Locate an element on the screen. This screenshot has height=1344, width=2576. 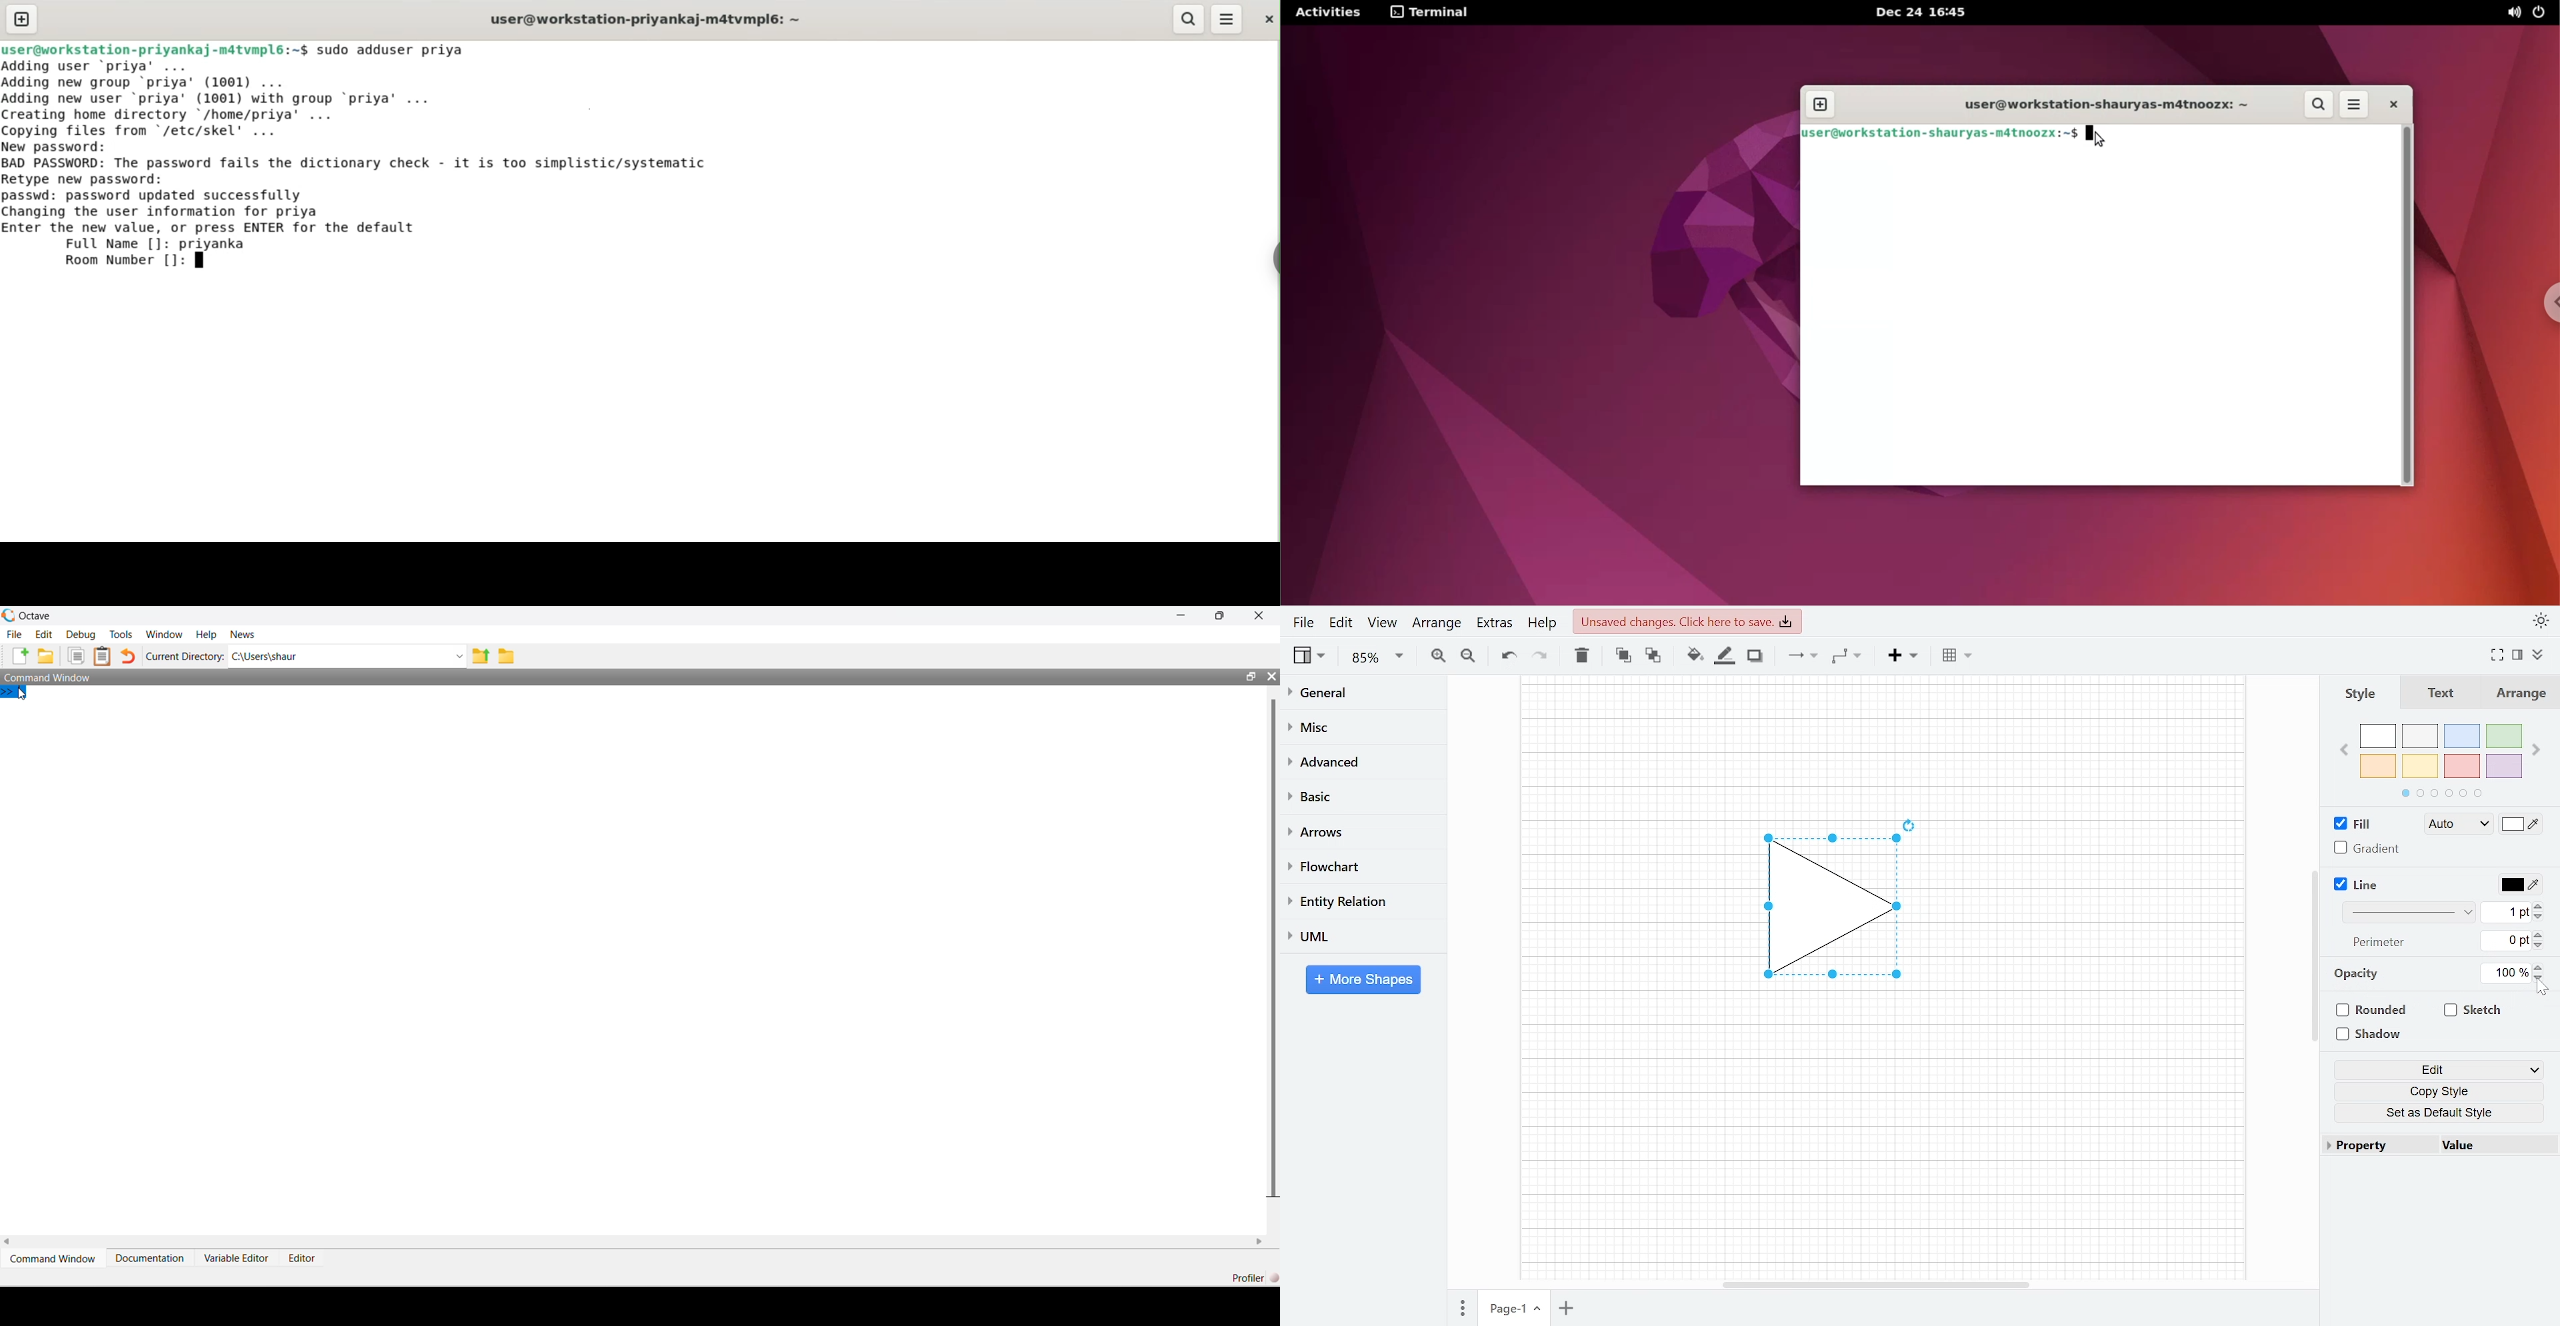
More shapes is located at coordinates (1363, 979).